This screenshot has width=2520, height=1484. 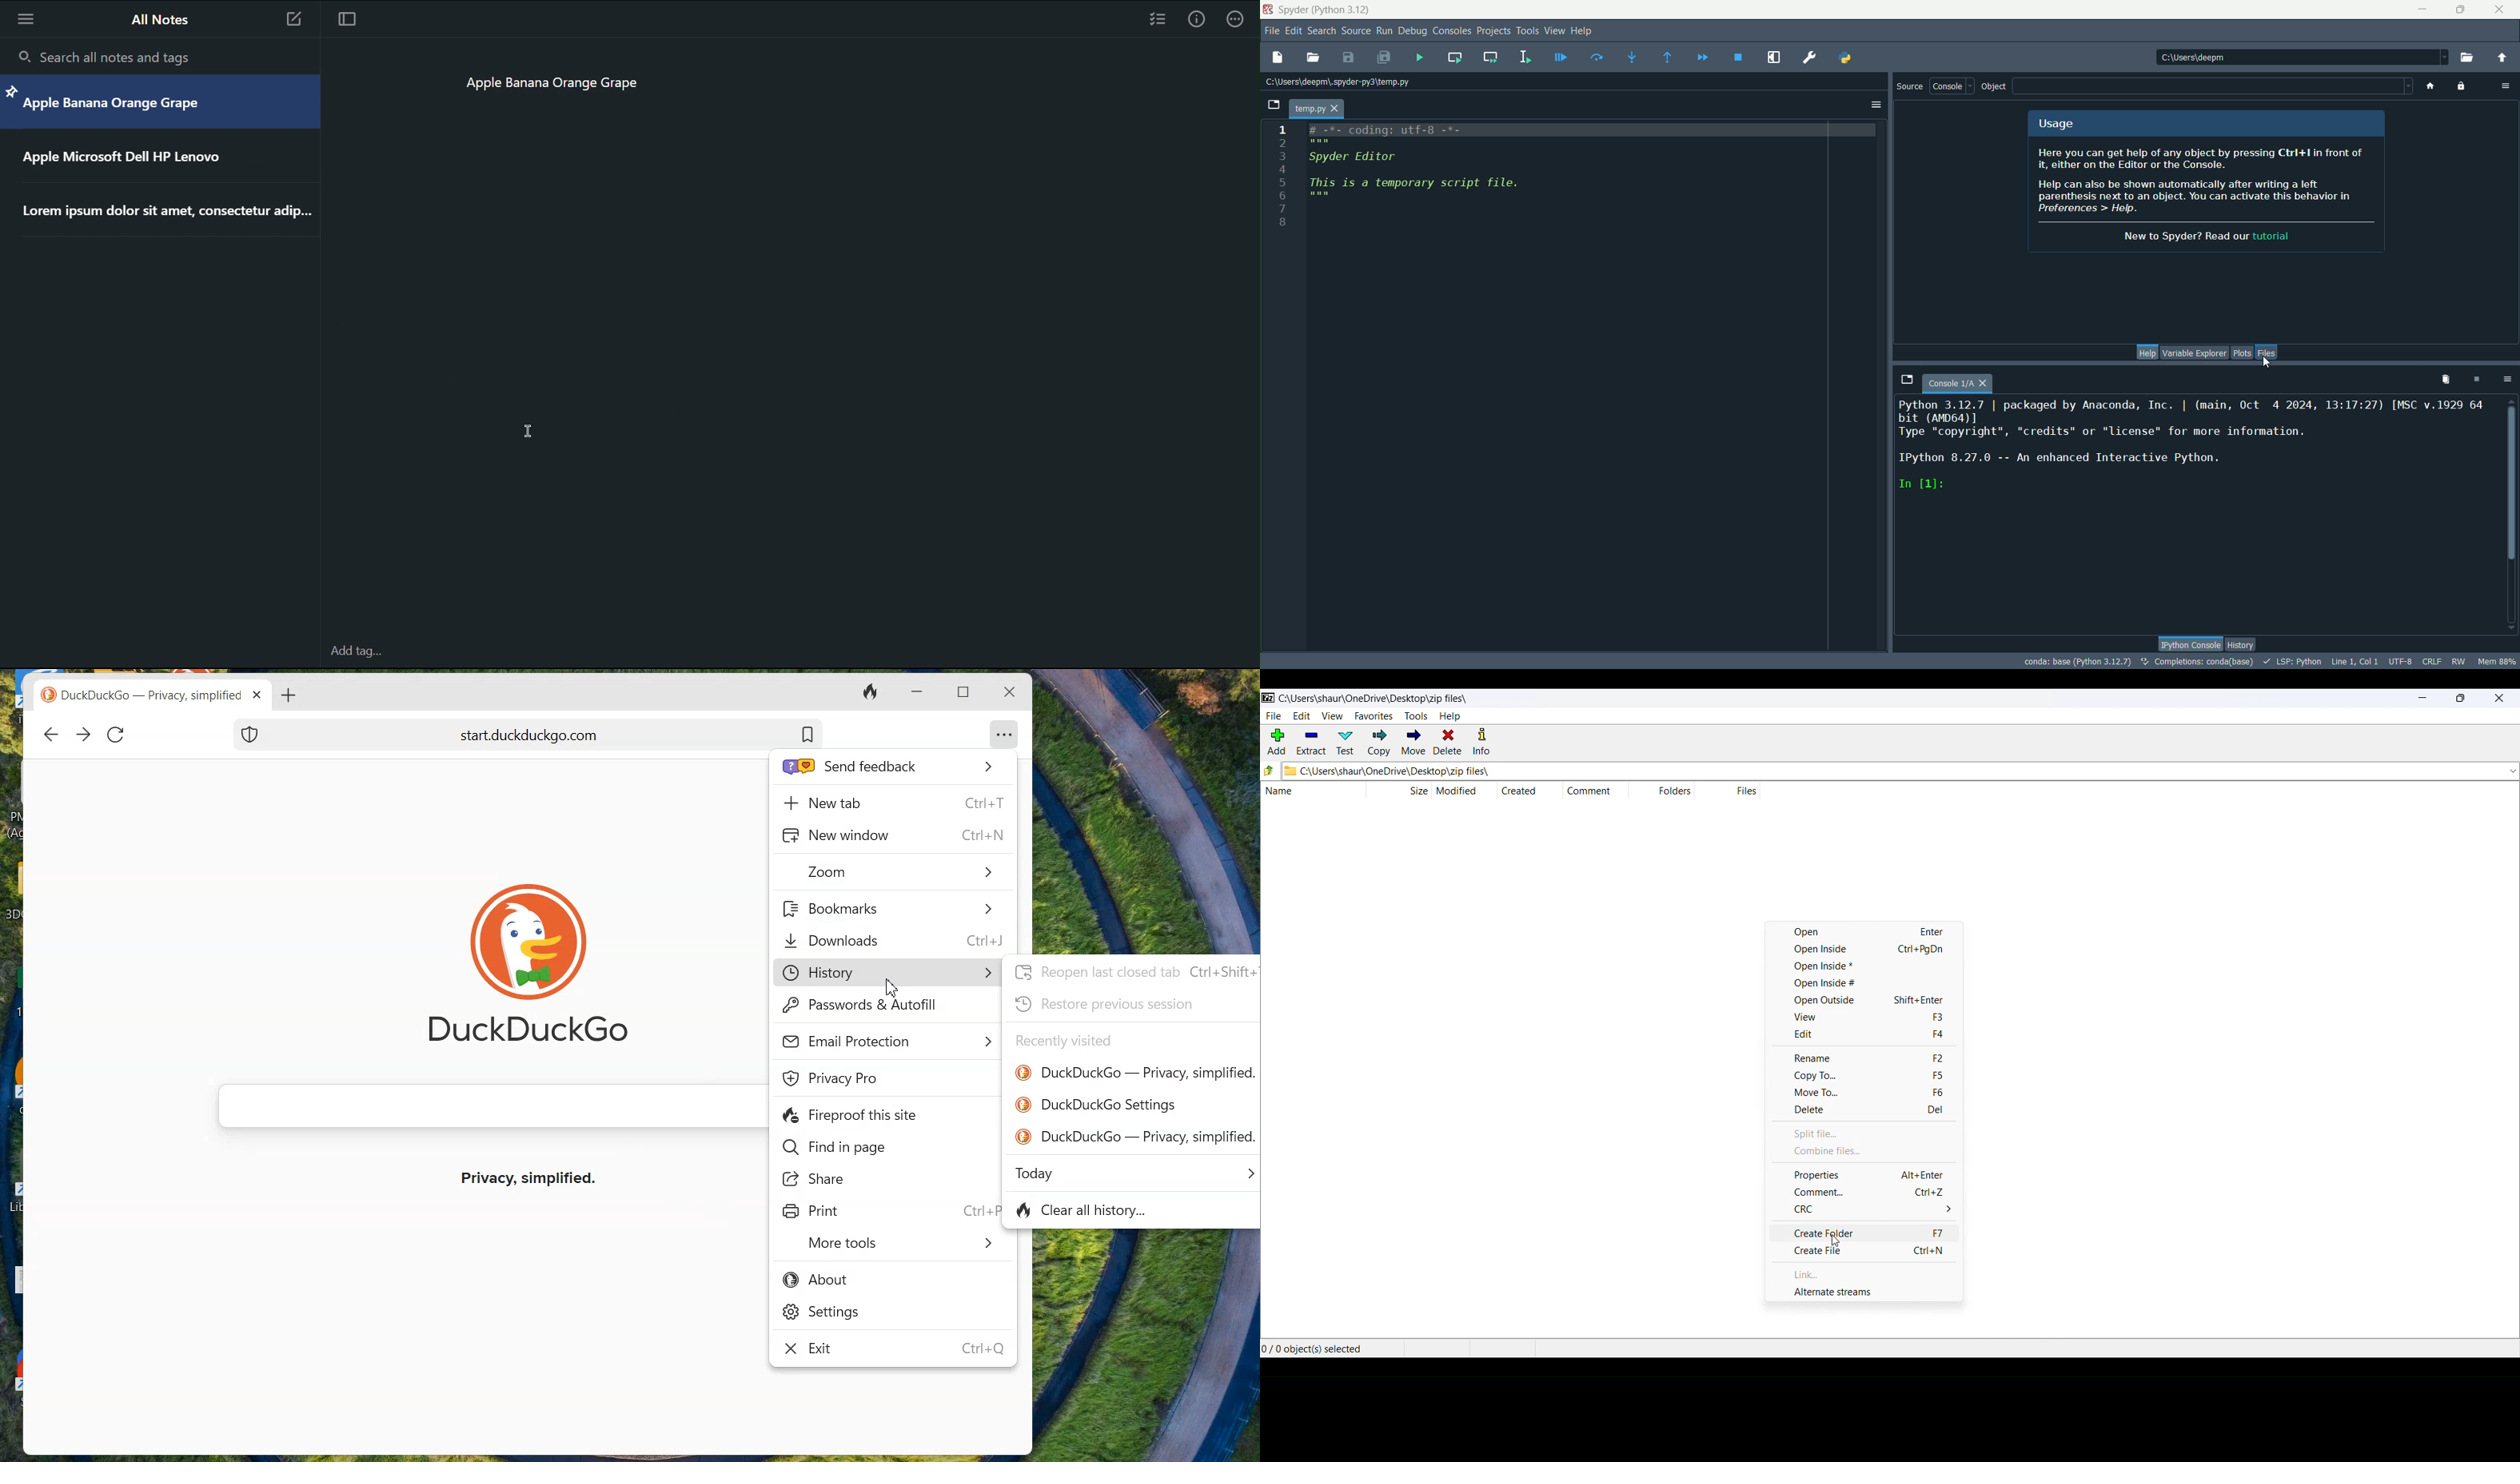 I want to click on spyder info, so click(x=2206, y=197).